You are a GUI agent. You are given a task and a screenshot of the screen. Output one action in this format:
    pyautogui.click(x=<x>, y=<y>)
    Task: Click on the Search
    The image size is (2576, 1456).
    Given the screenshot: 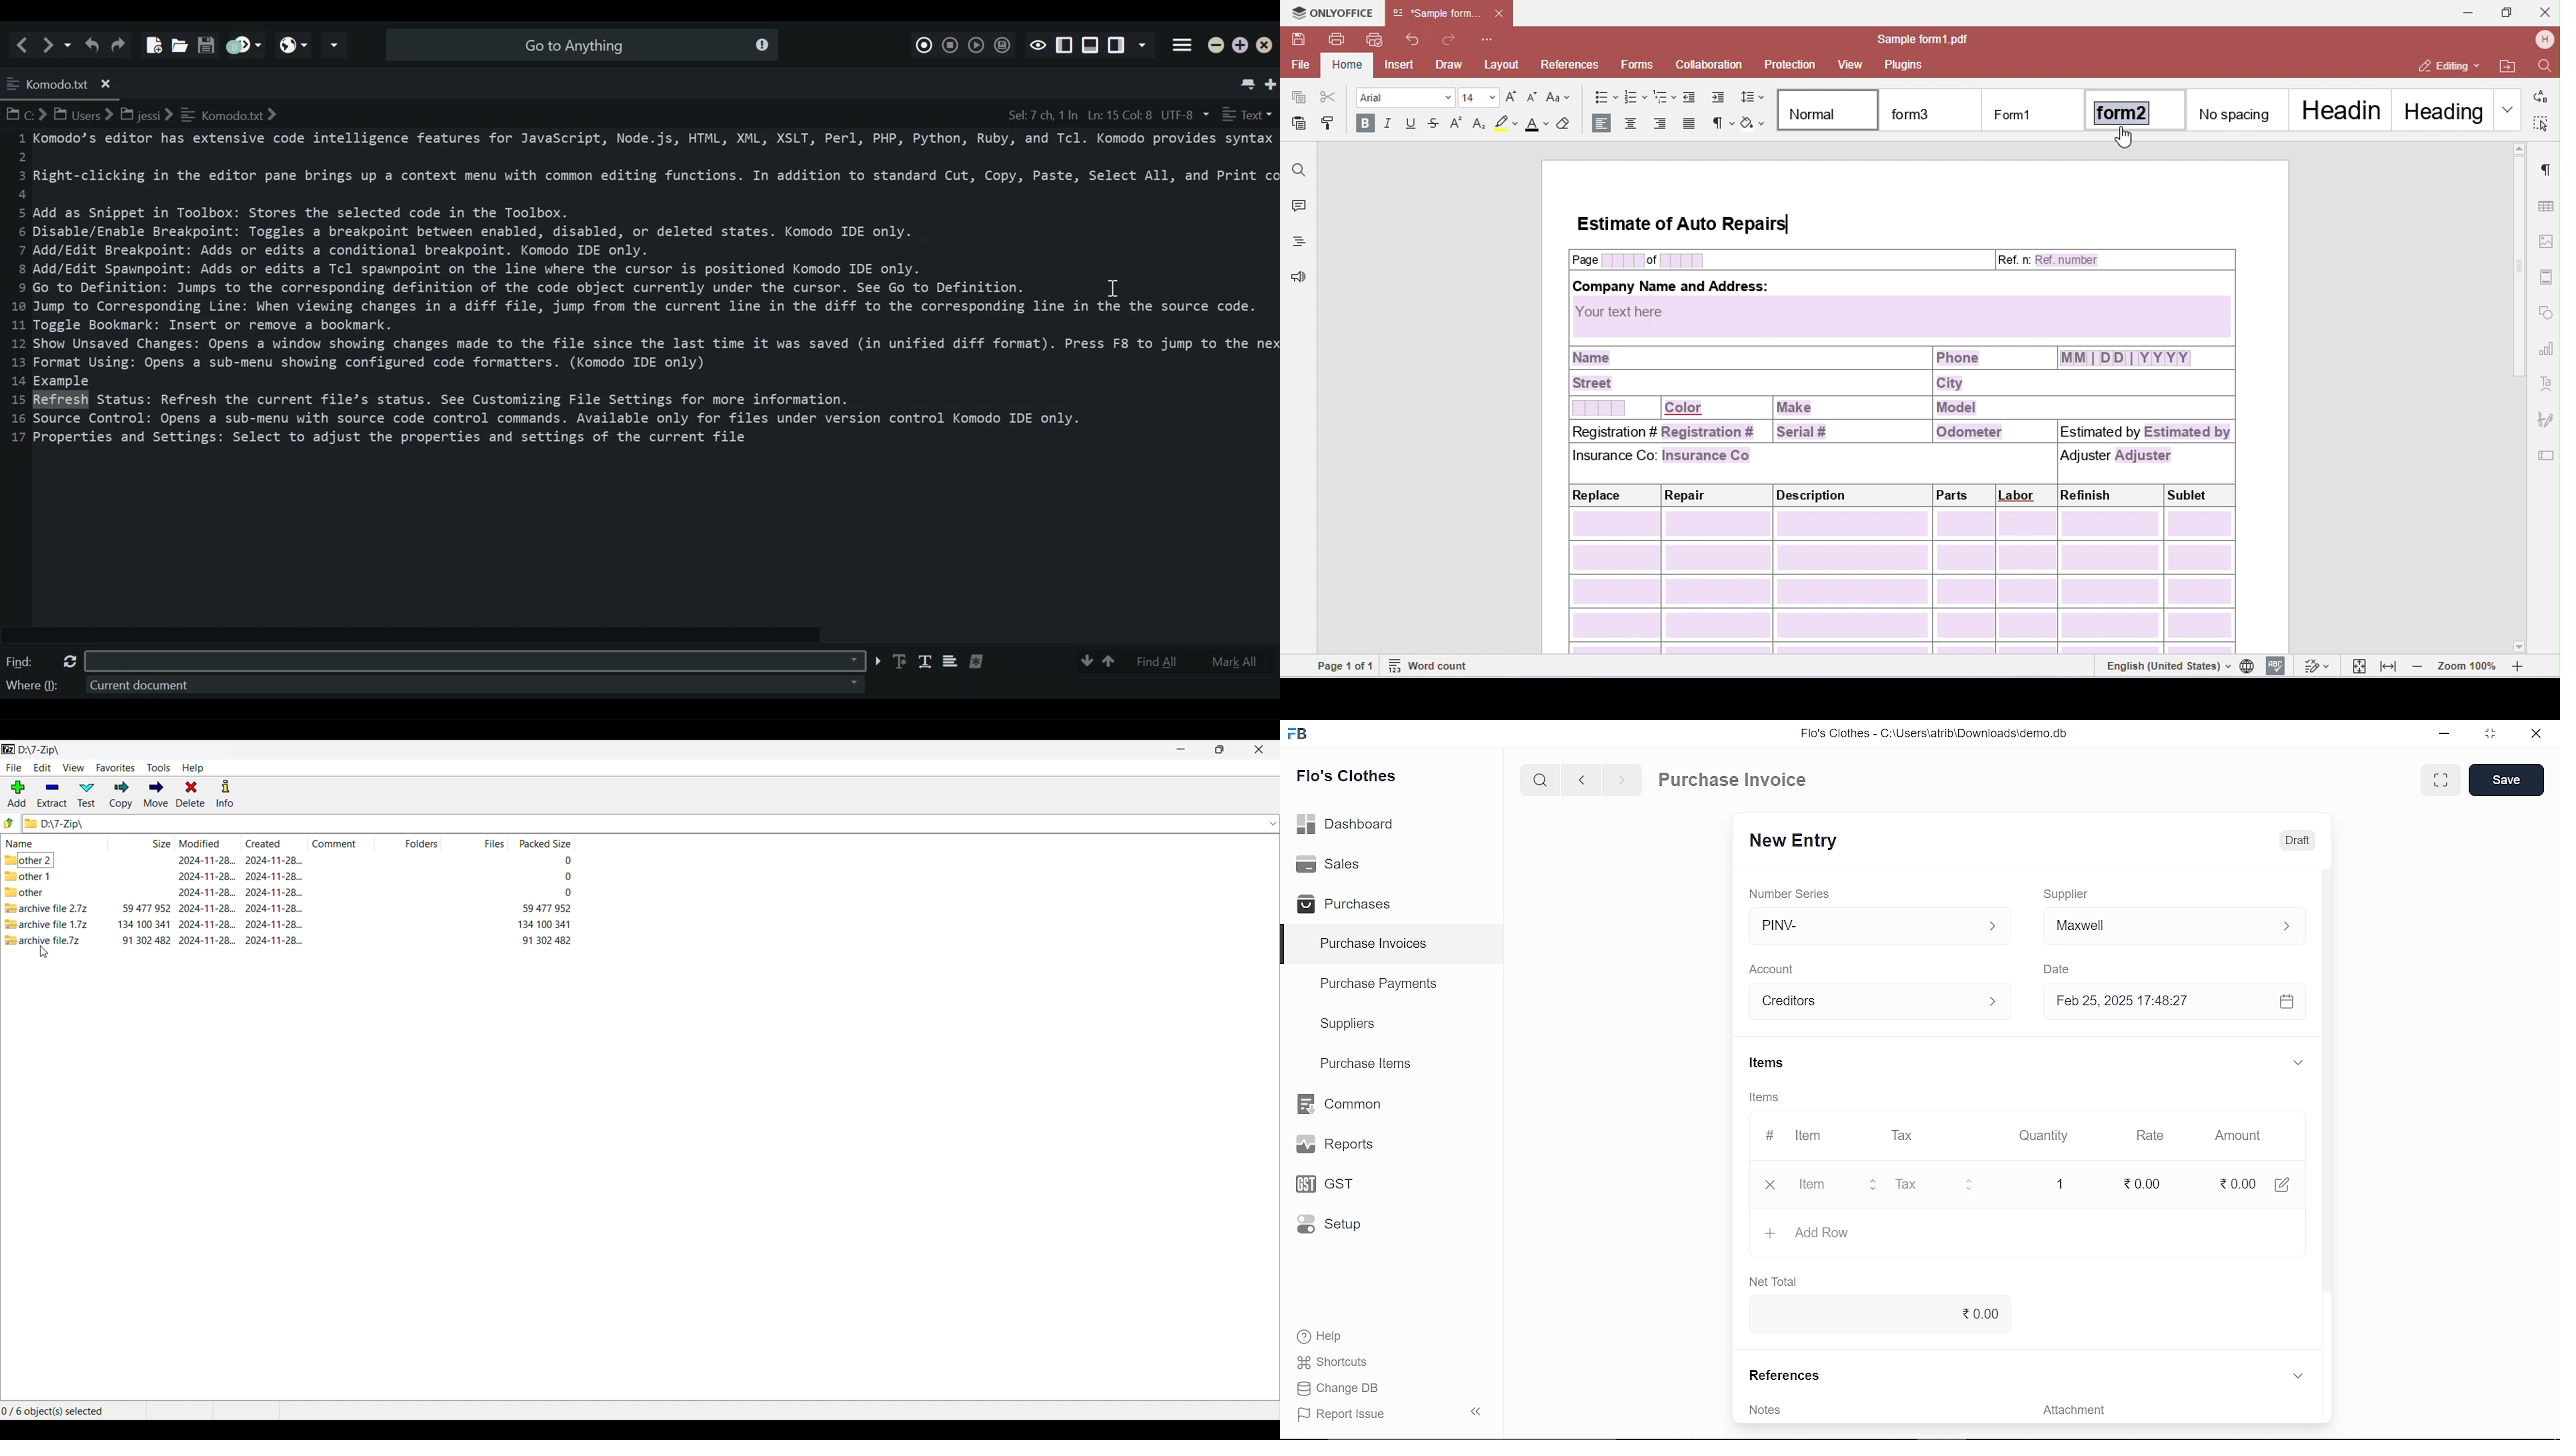 What is the action you would take?
    pyautogui.click(x=579, y=44)
    